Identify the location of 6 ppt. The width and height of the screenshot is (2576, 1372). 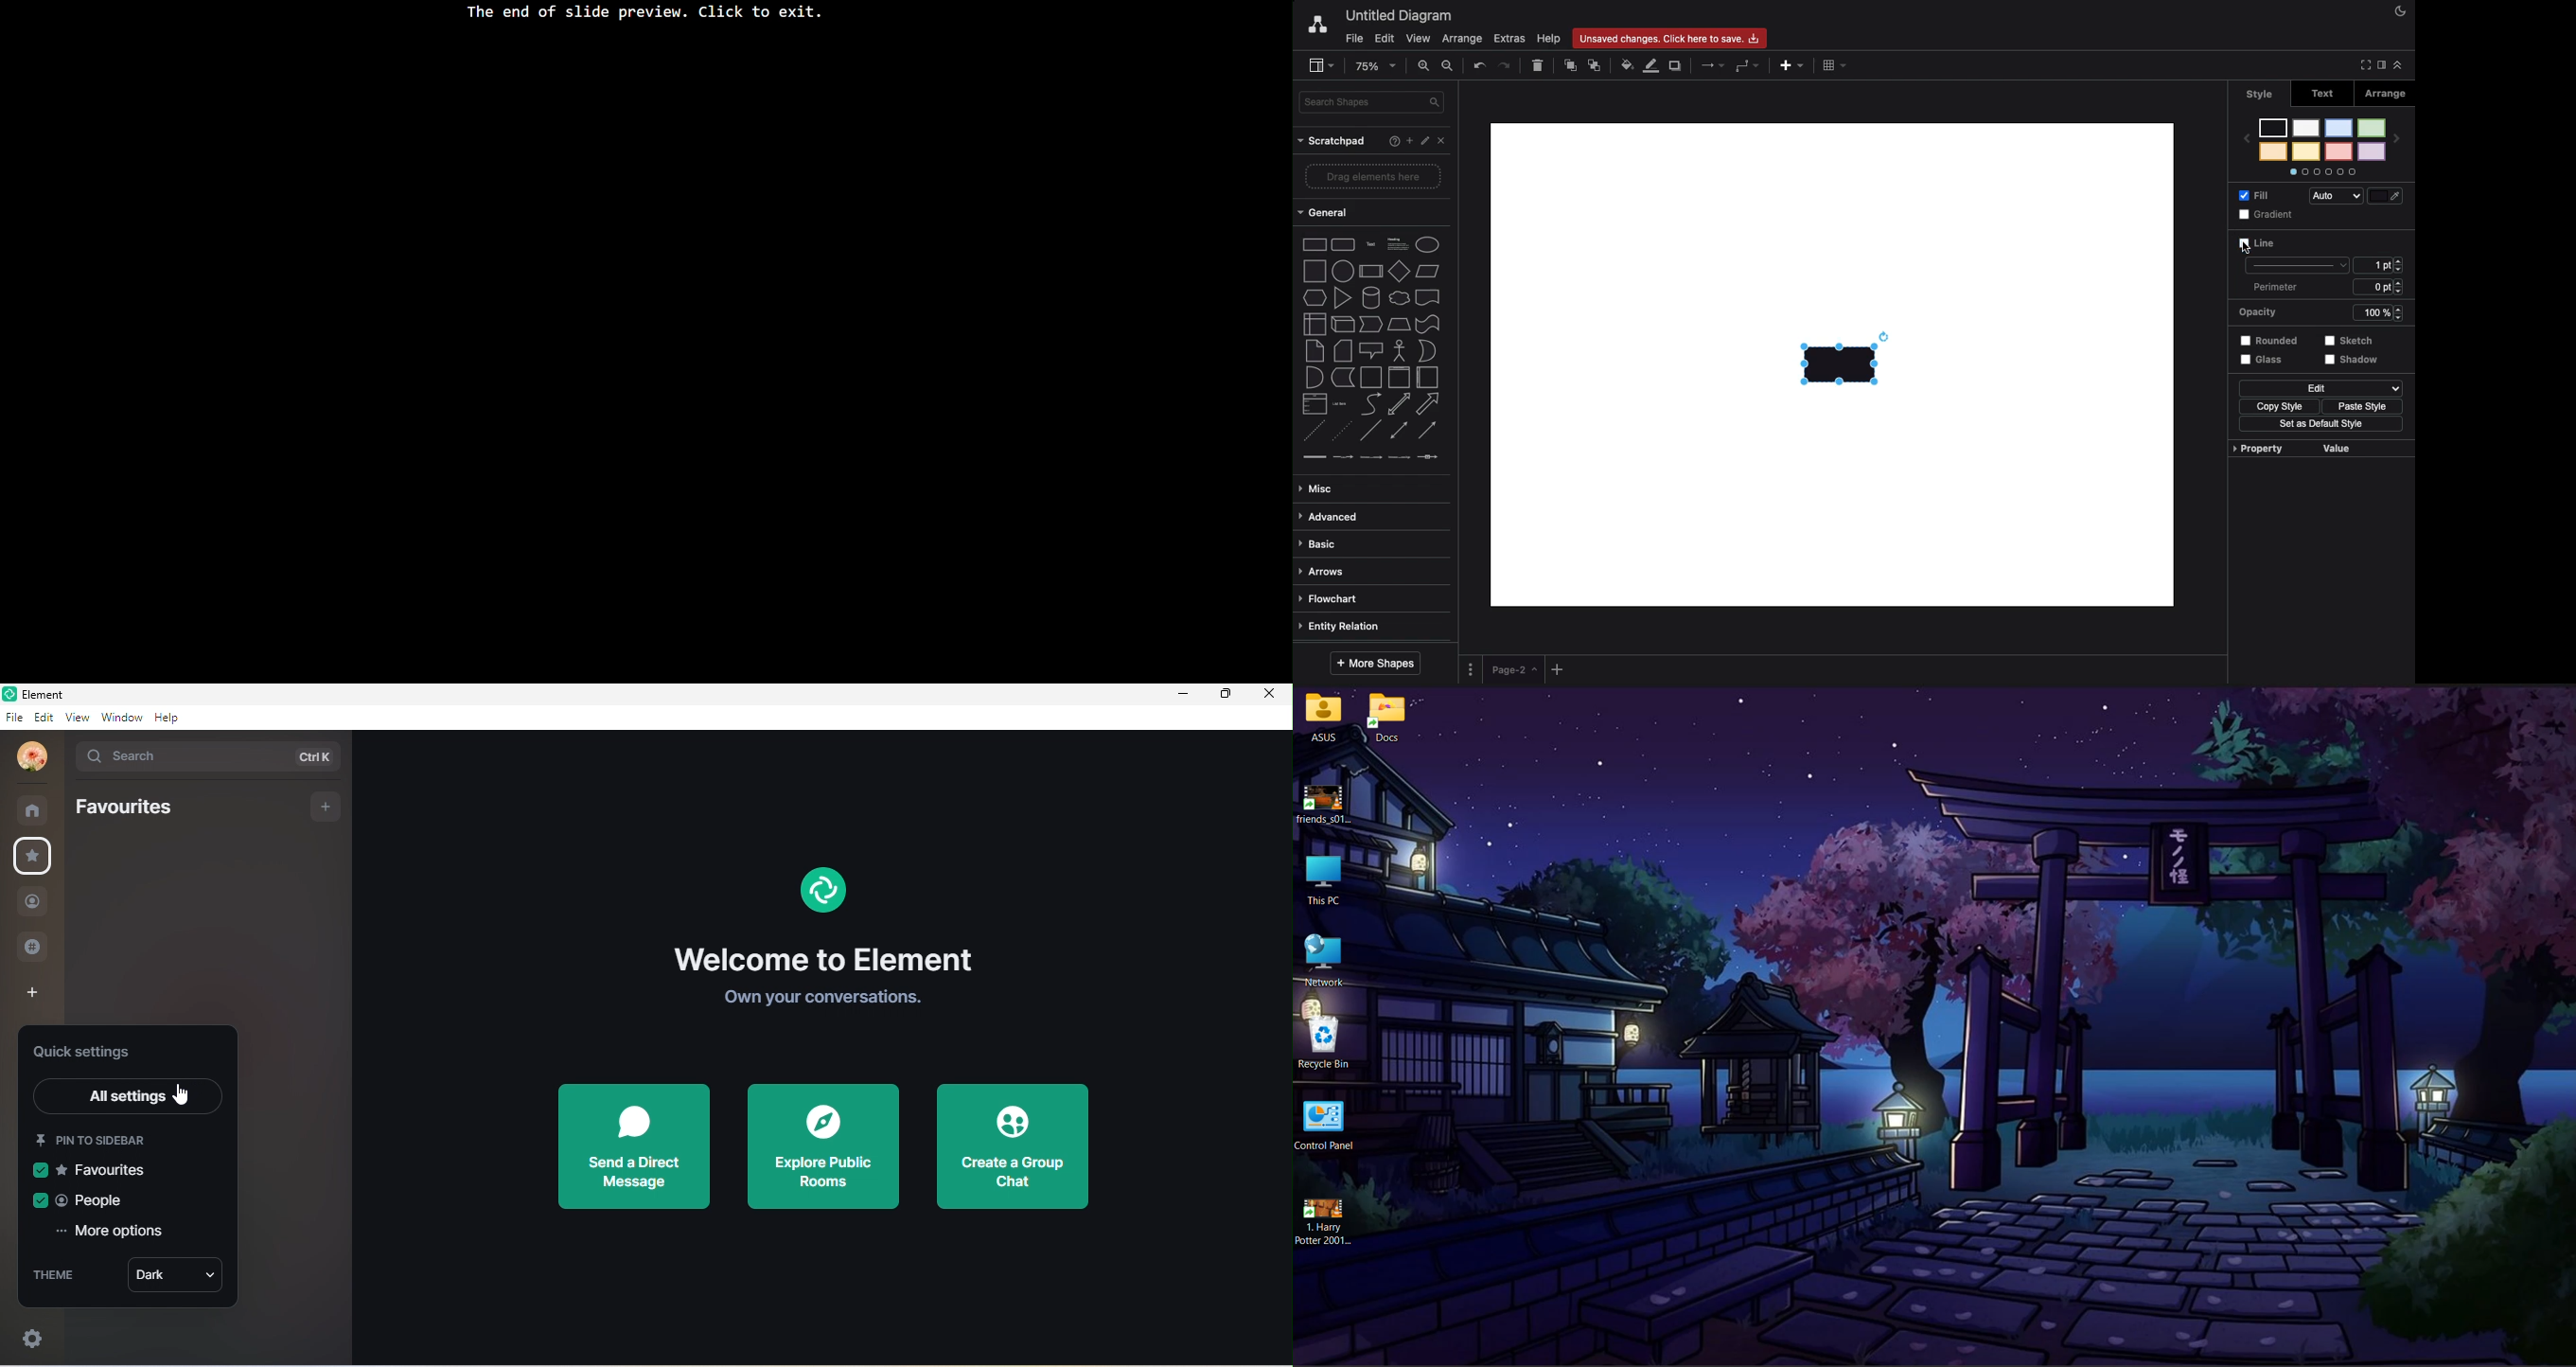
(2383, 289).